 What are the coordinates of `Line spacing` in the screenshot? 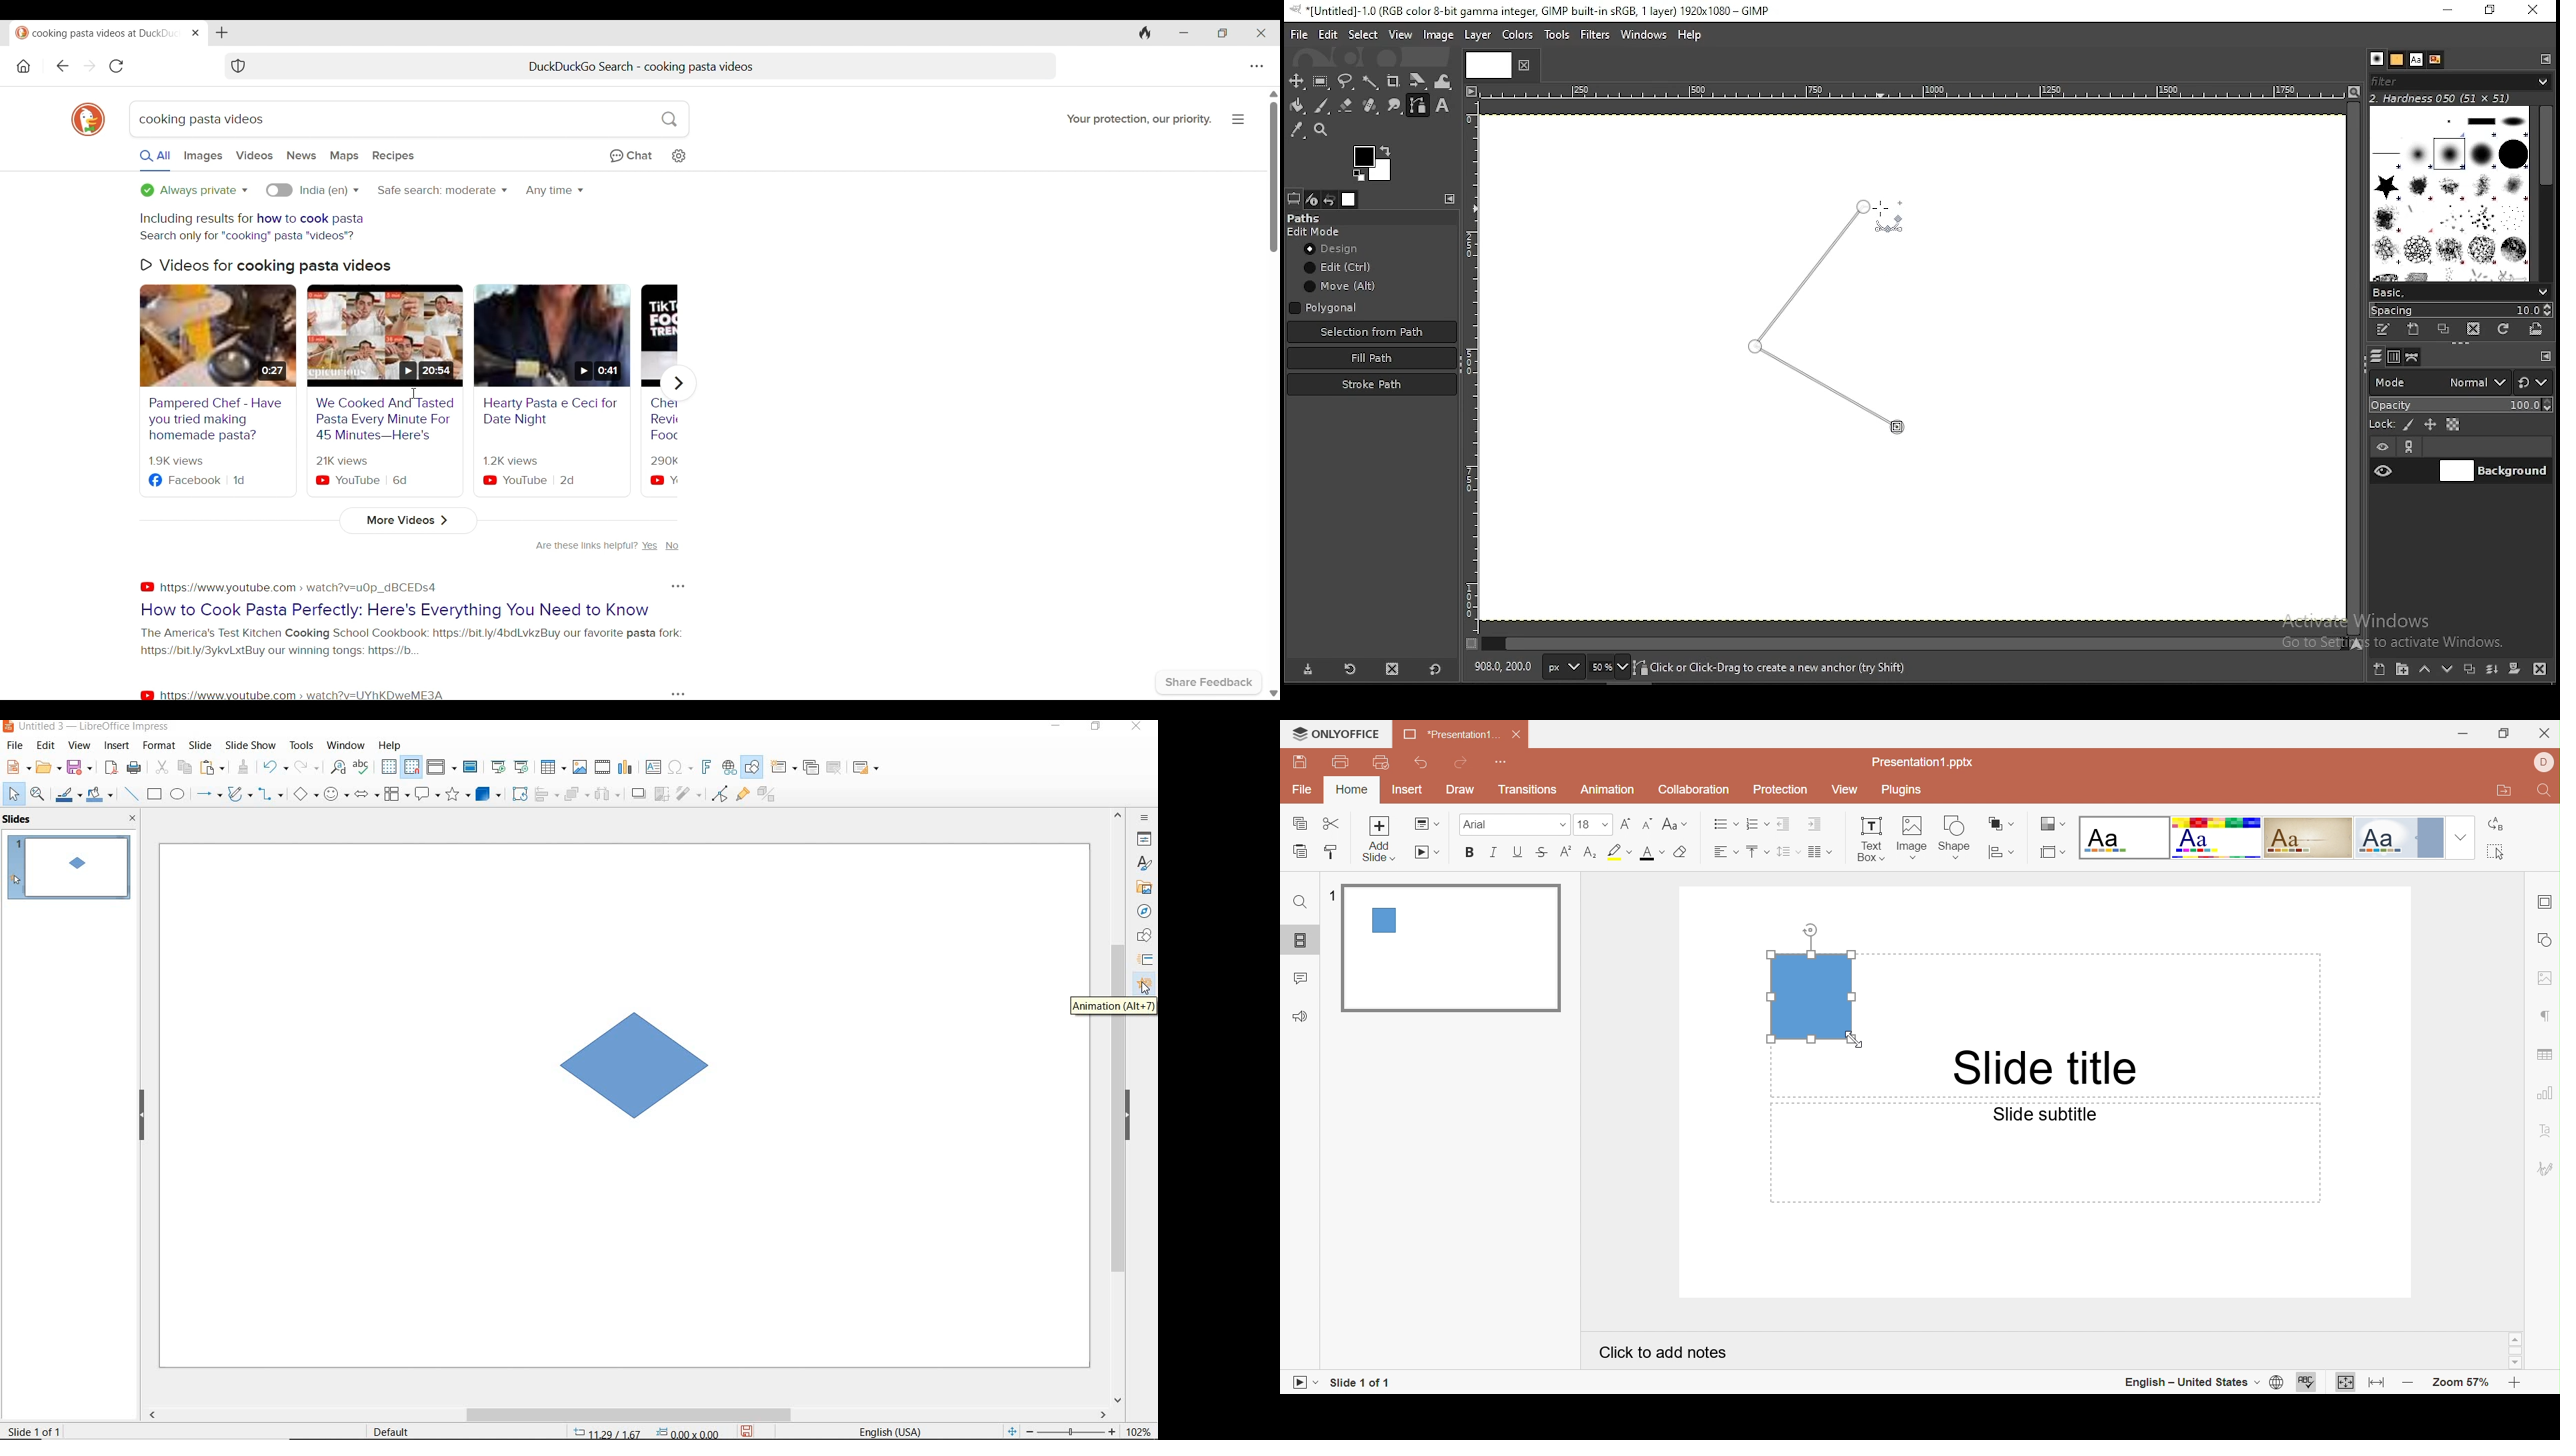 It's located at (1789, 852).